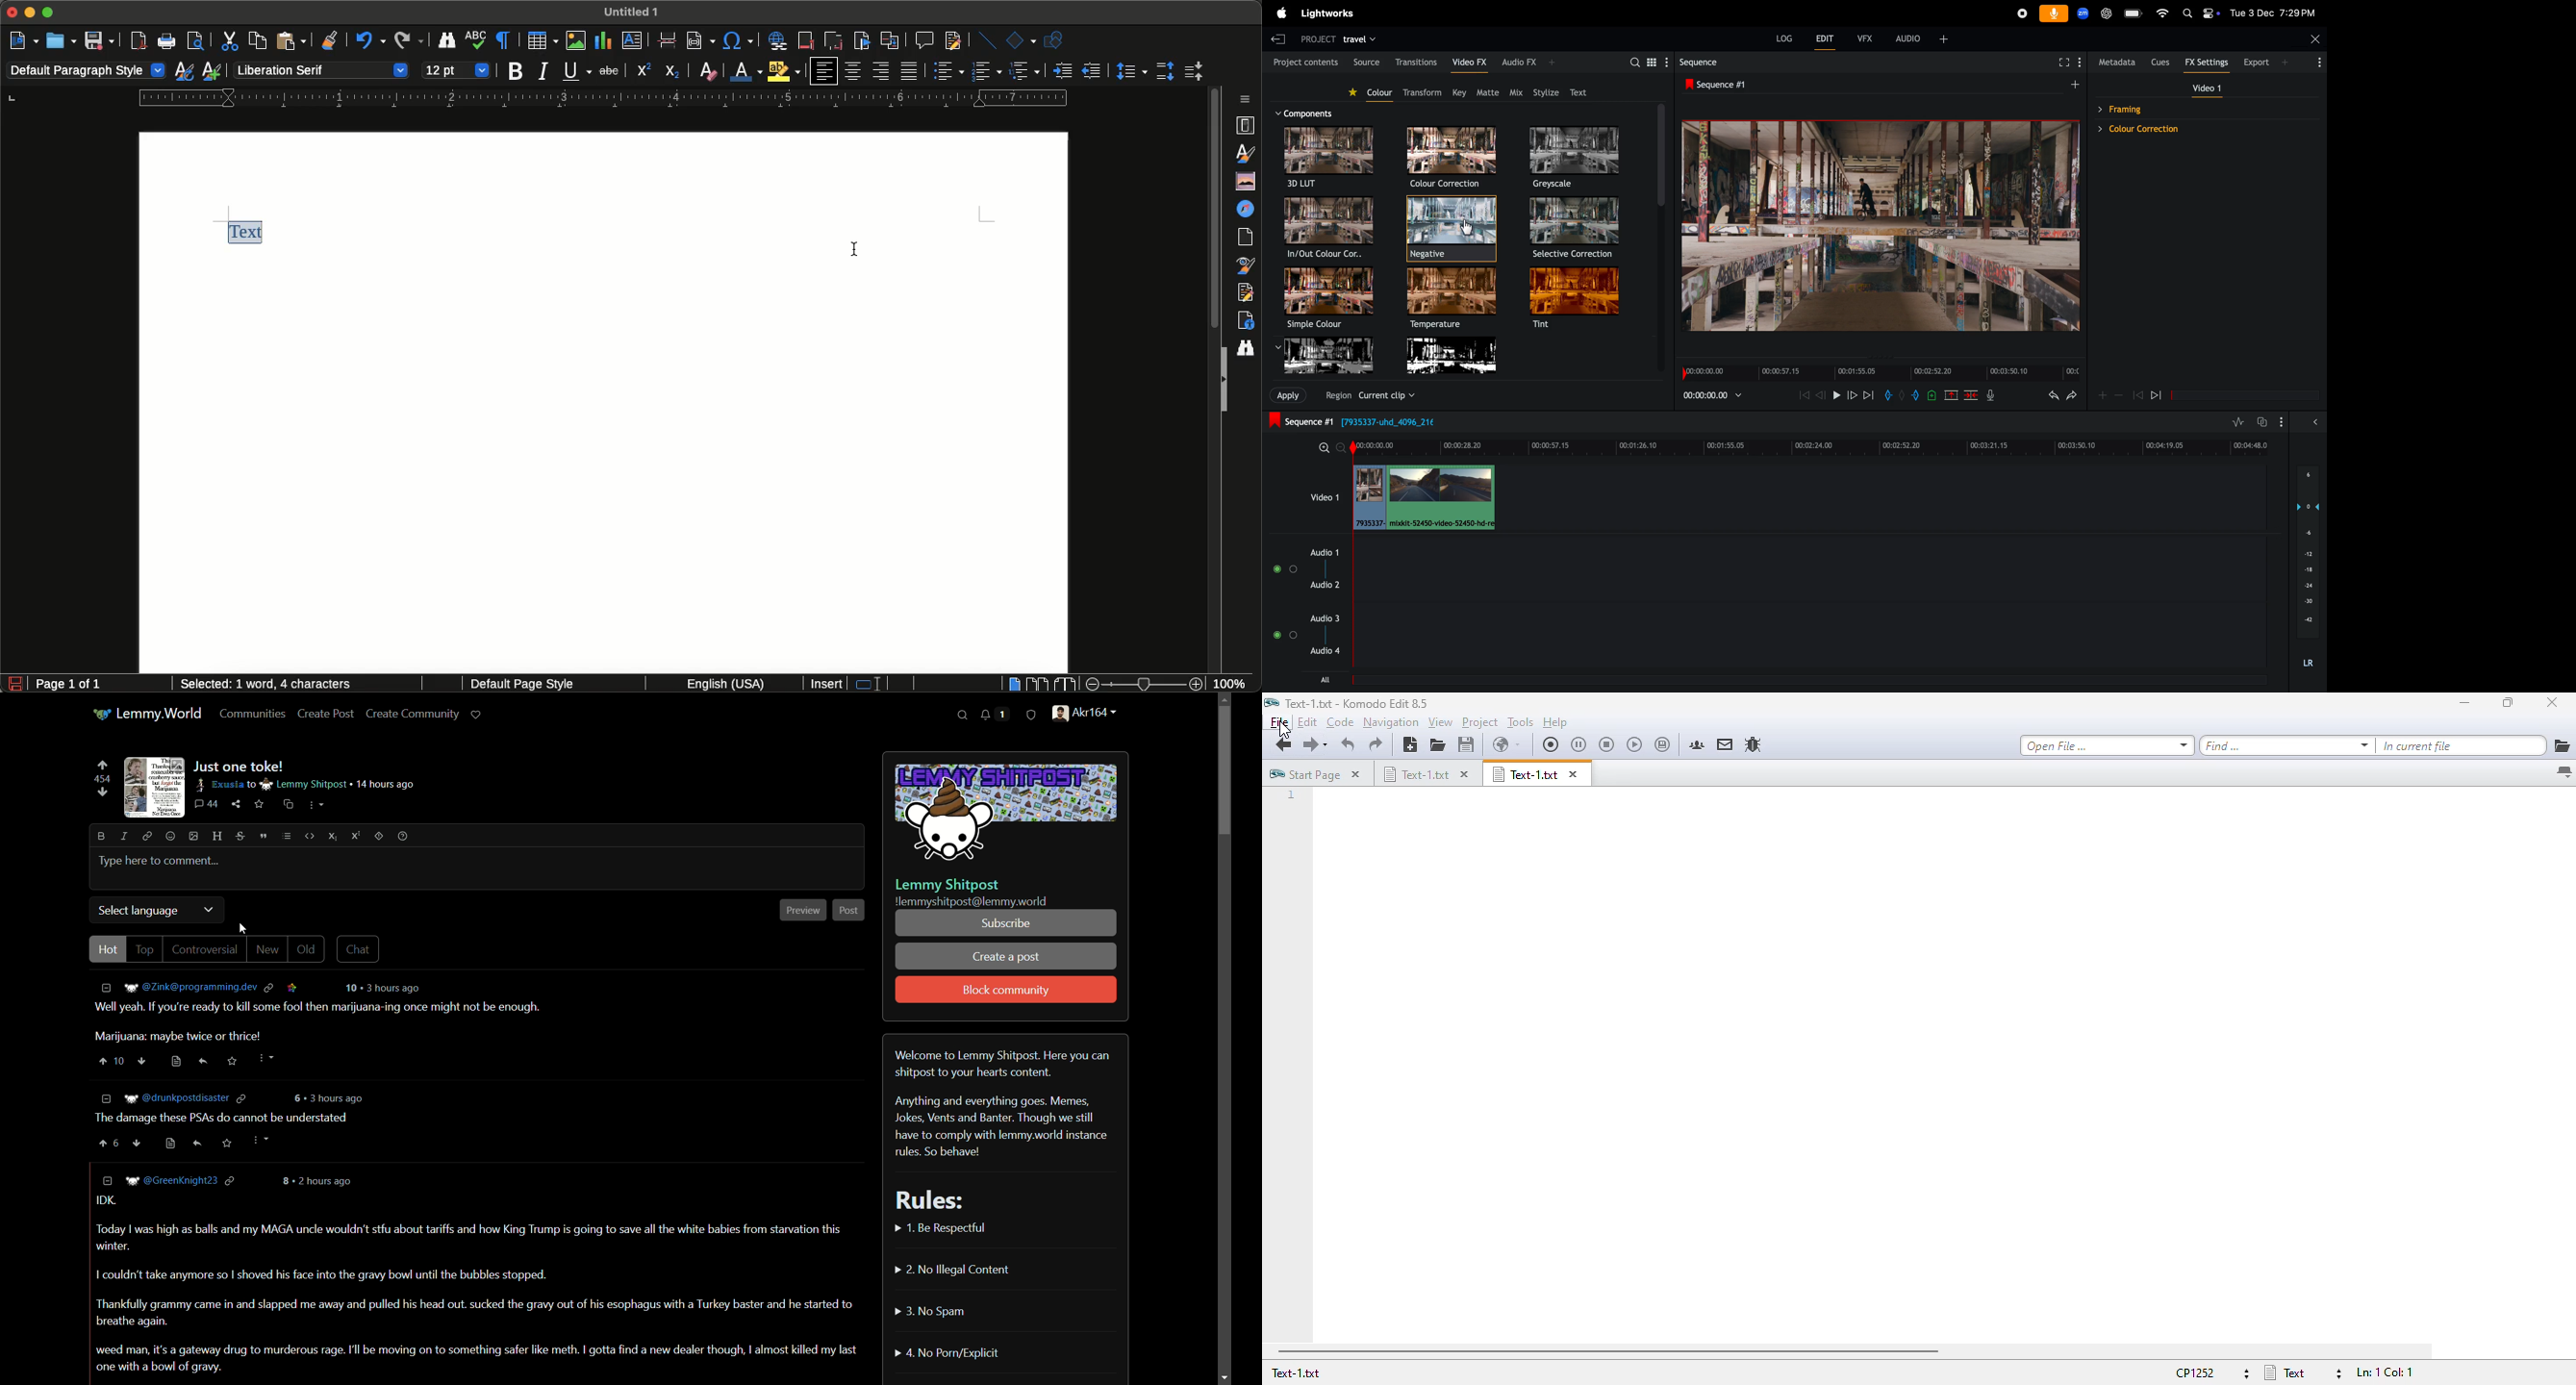 The width and height of the screenshot is (2576, 1400). What do you see at coordinates (250, 232) in the screenshot?
I see `Text` at bounding box center [250, 232].